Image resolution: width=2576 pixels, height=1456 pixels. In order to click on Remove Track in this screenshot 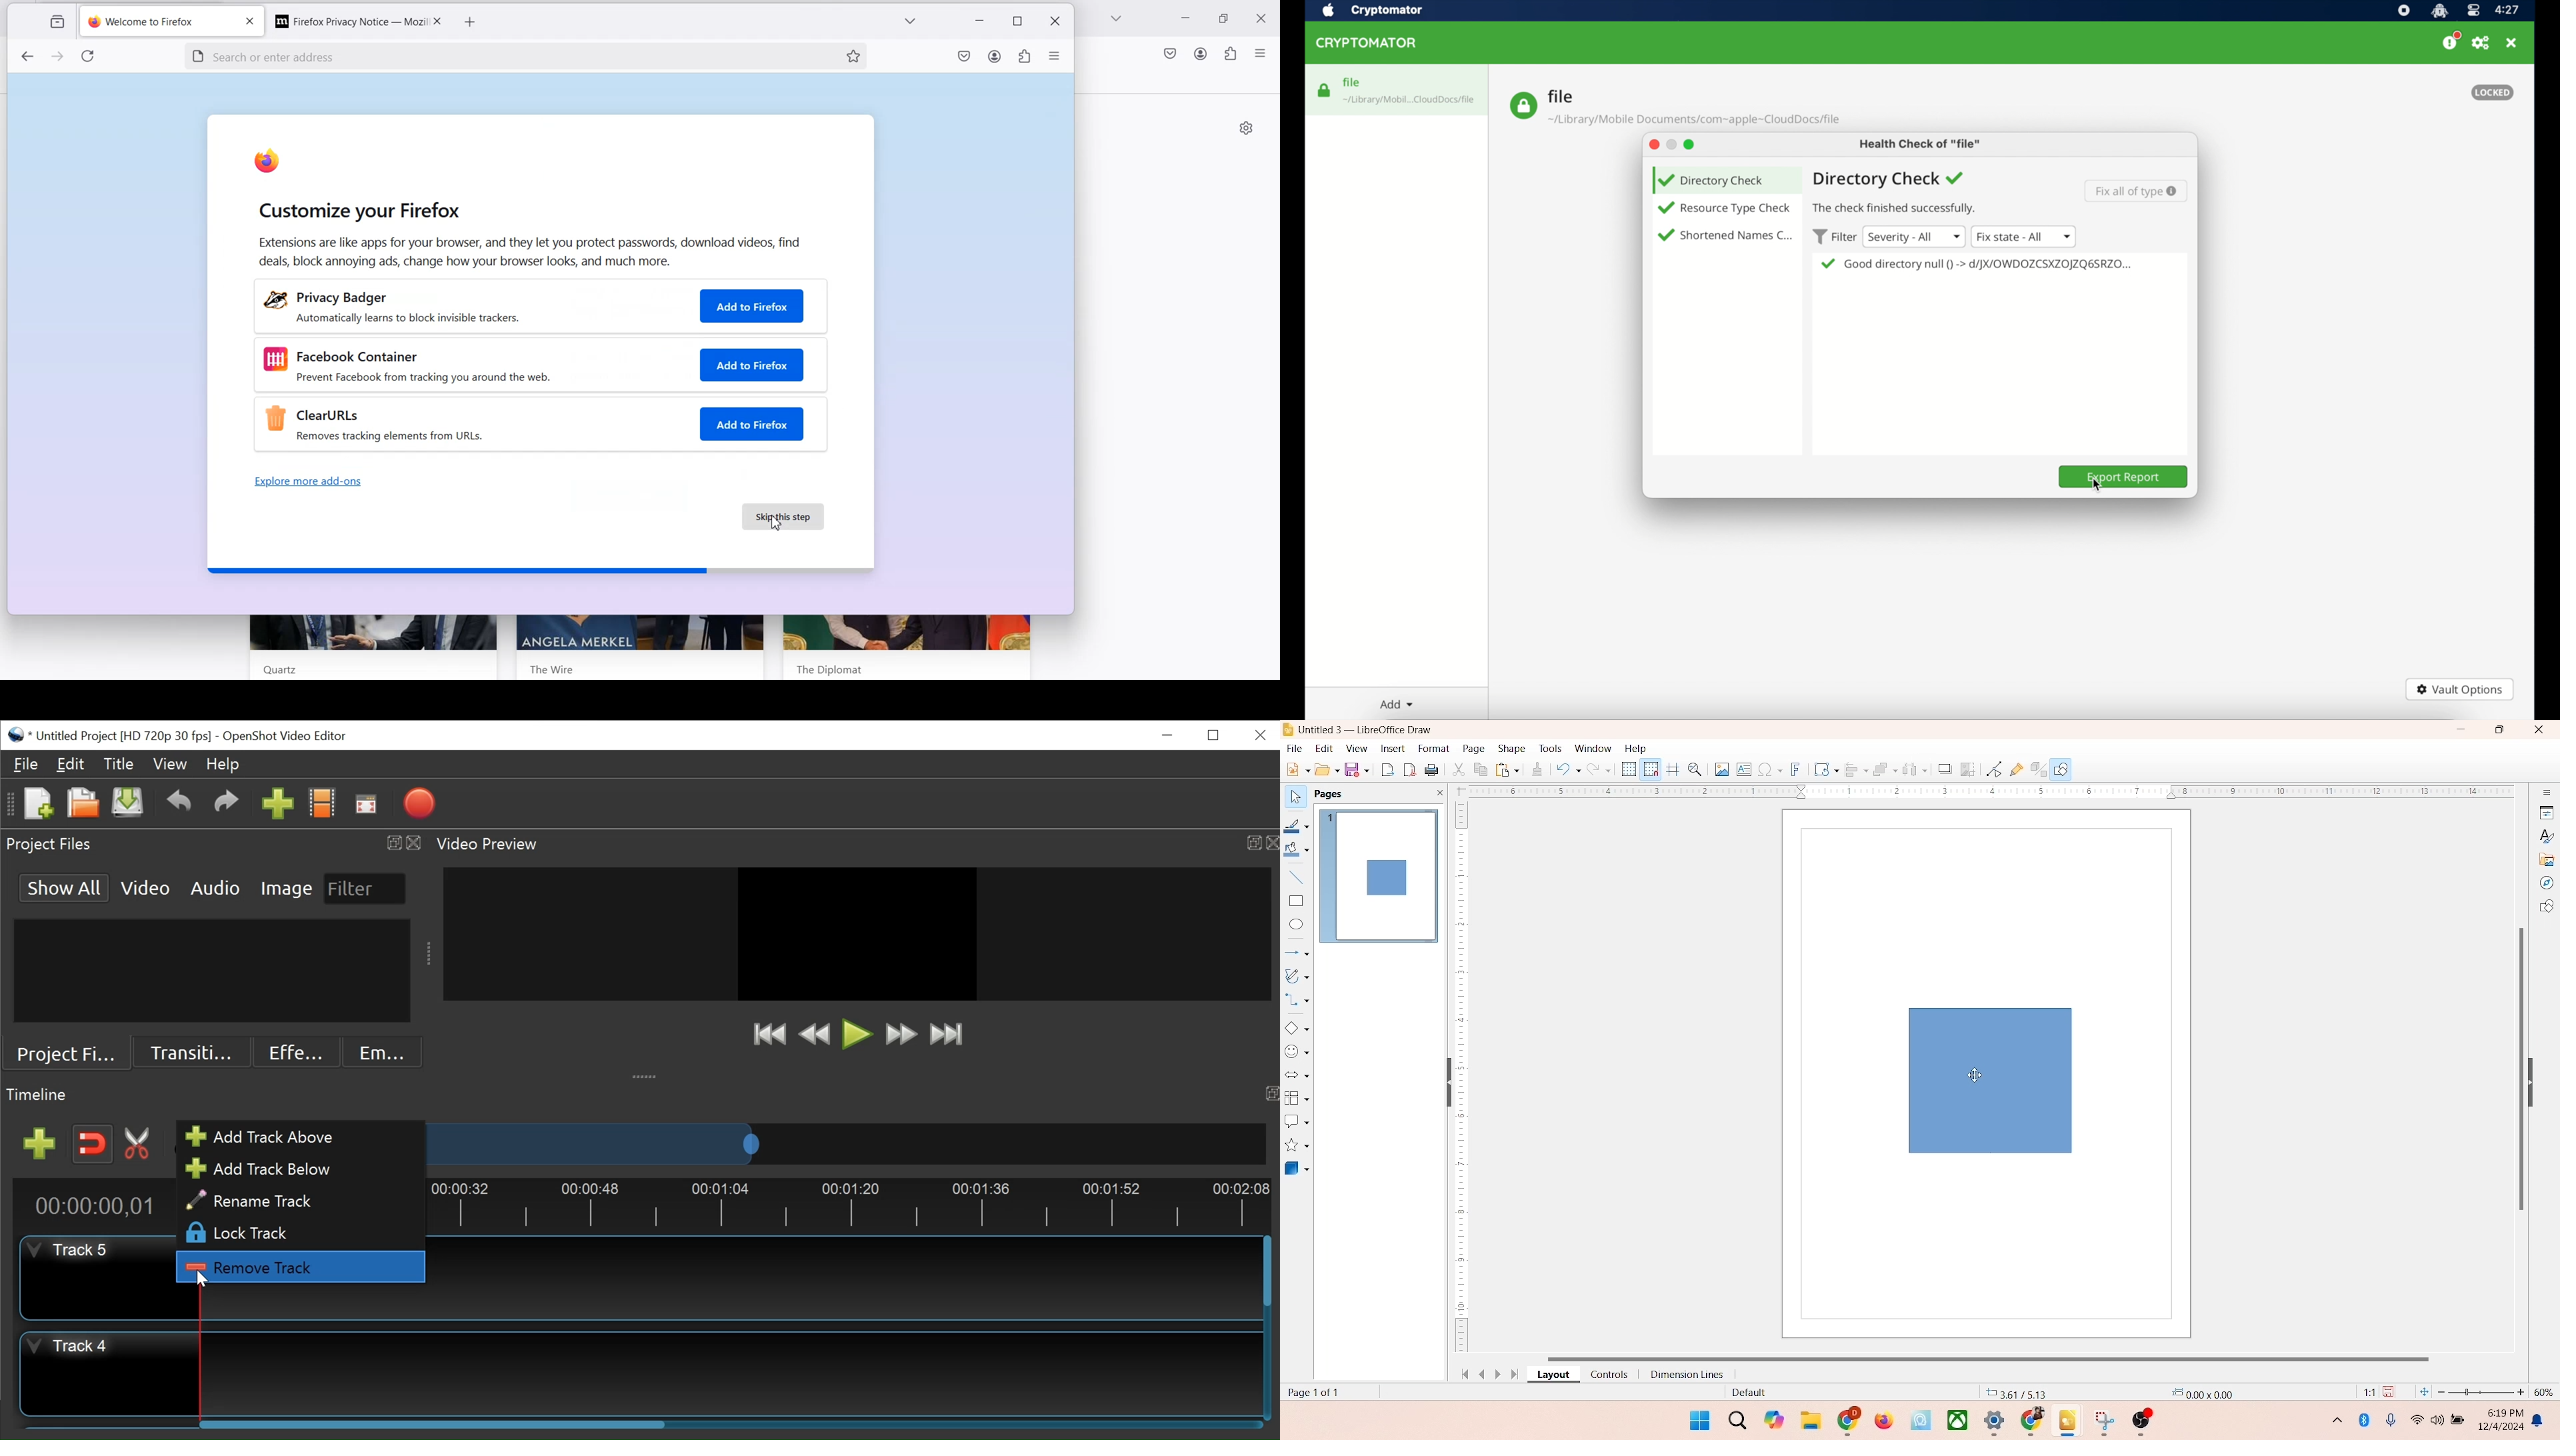, I will do `click(299, 1268)`.